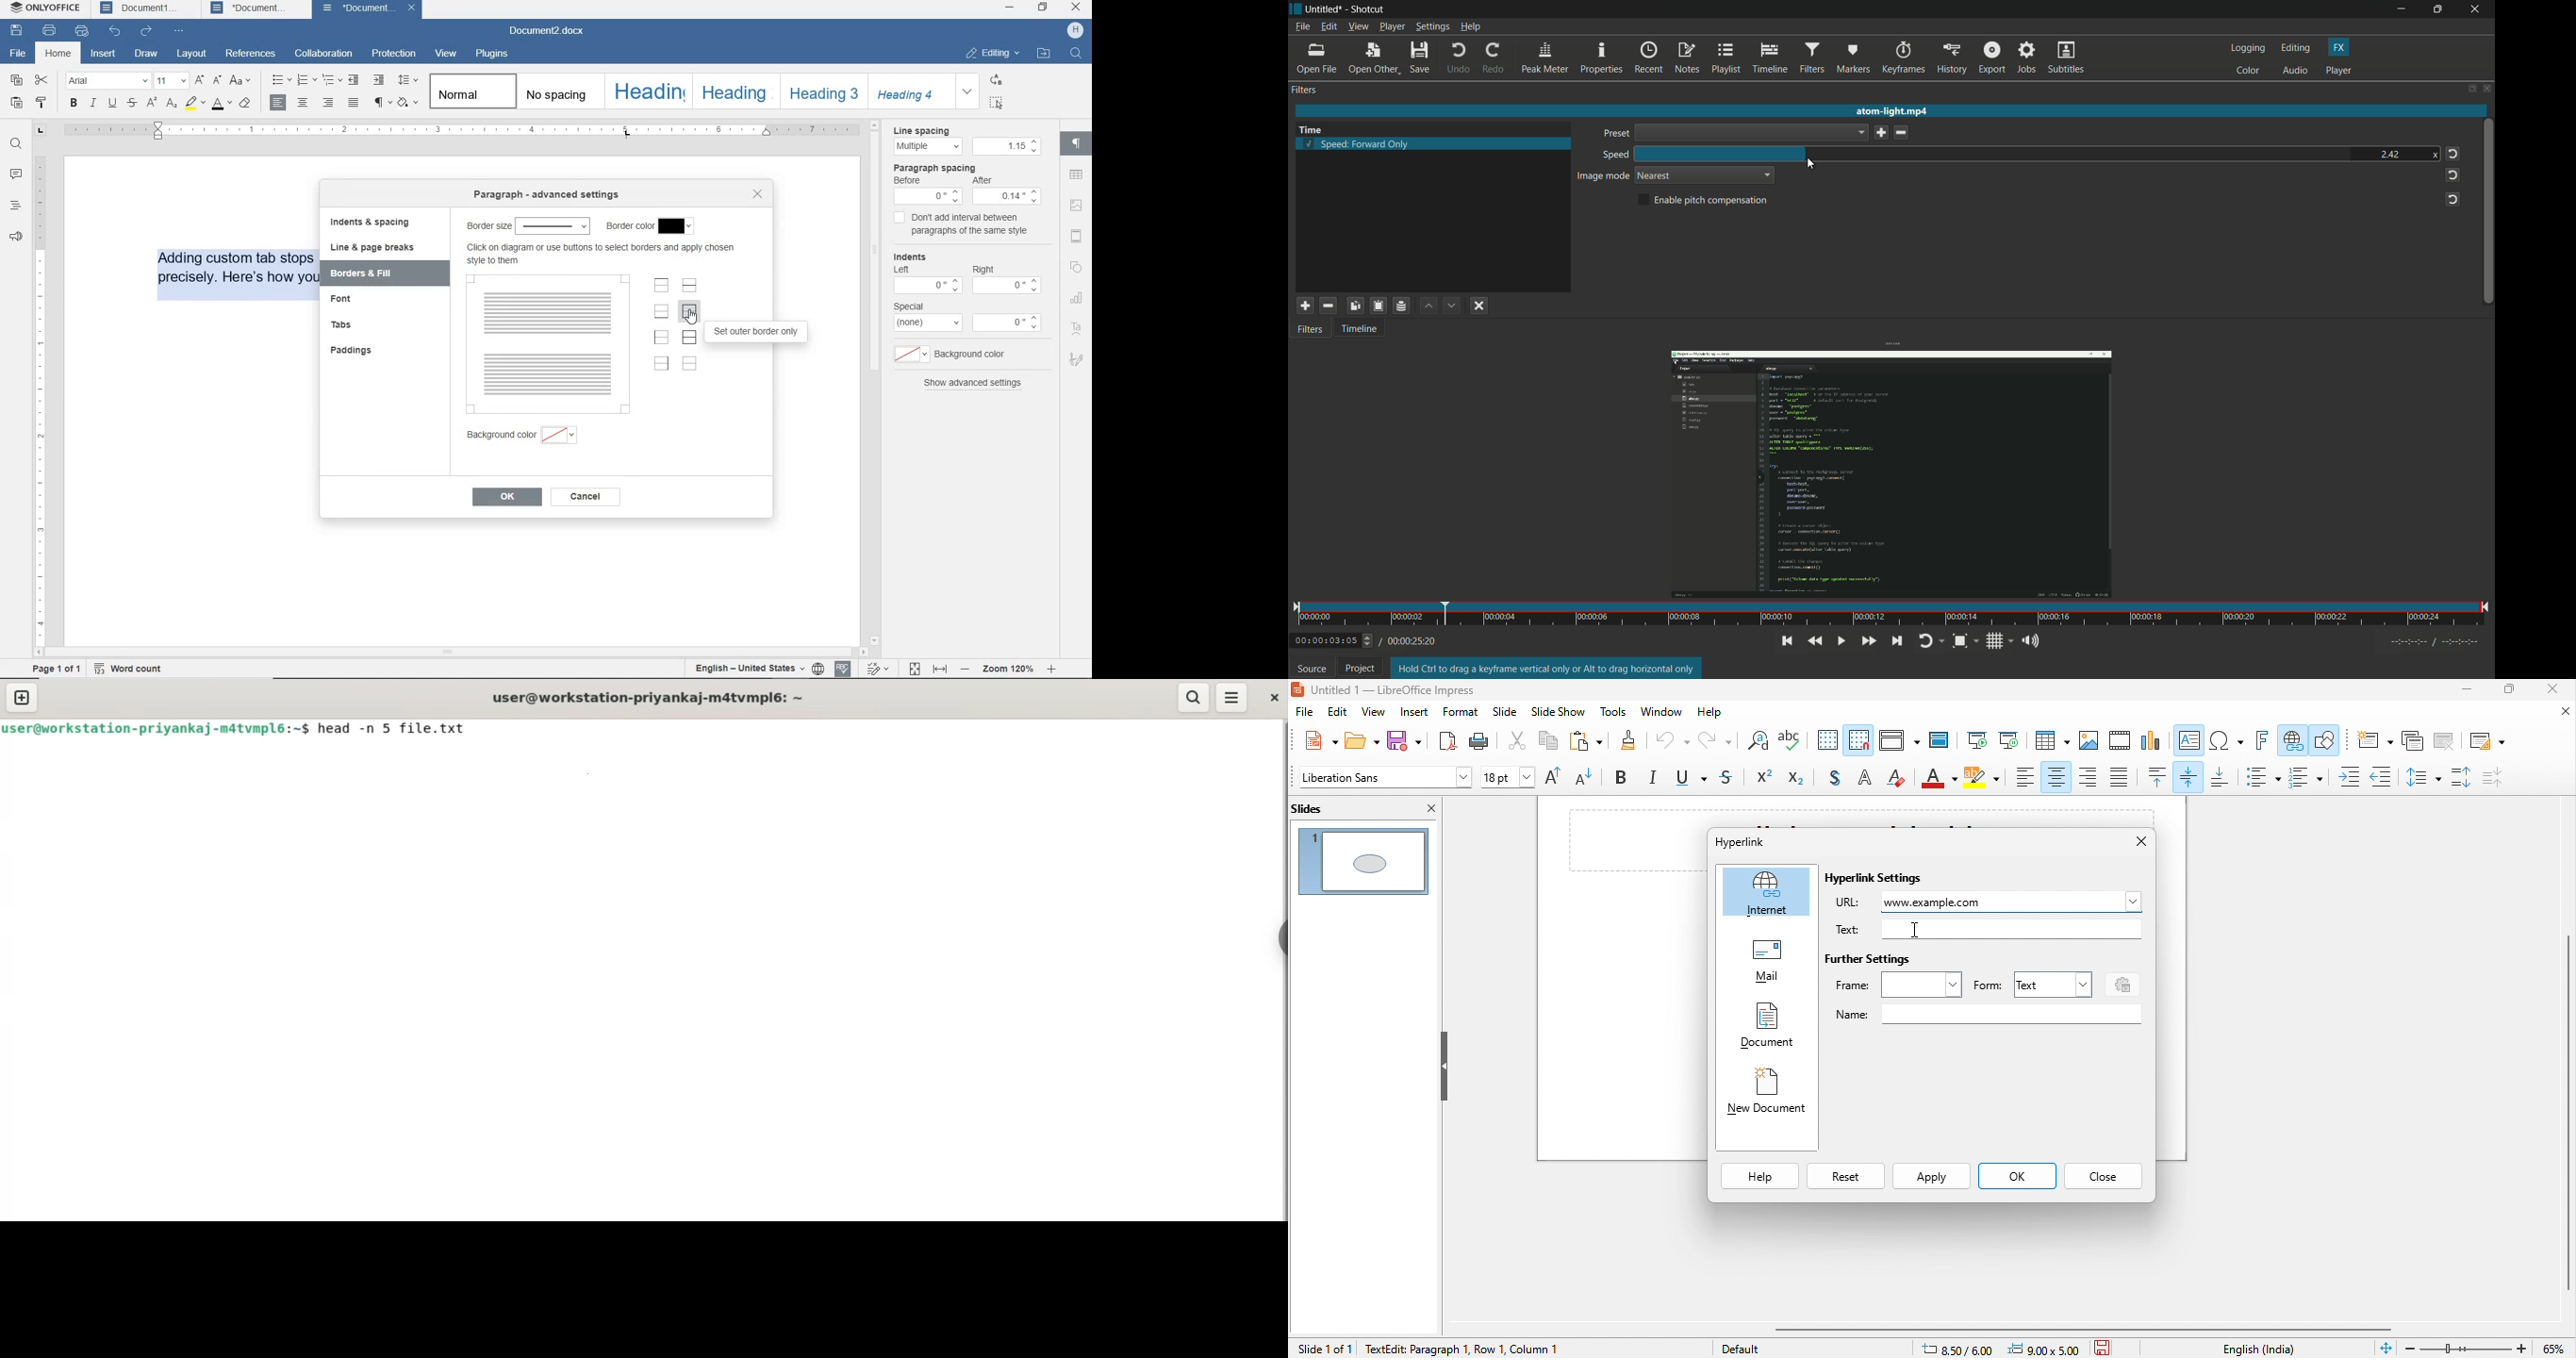 This screenshot has width=2576, height=1372. Describe the element at coordinates (1898, 742) in the screenshot. I see `display view` at that location.